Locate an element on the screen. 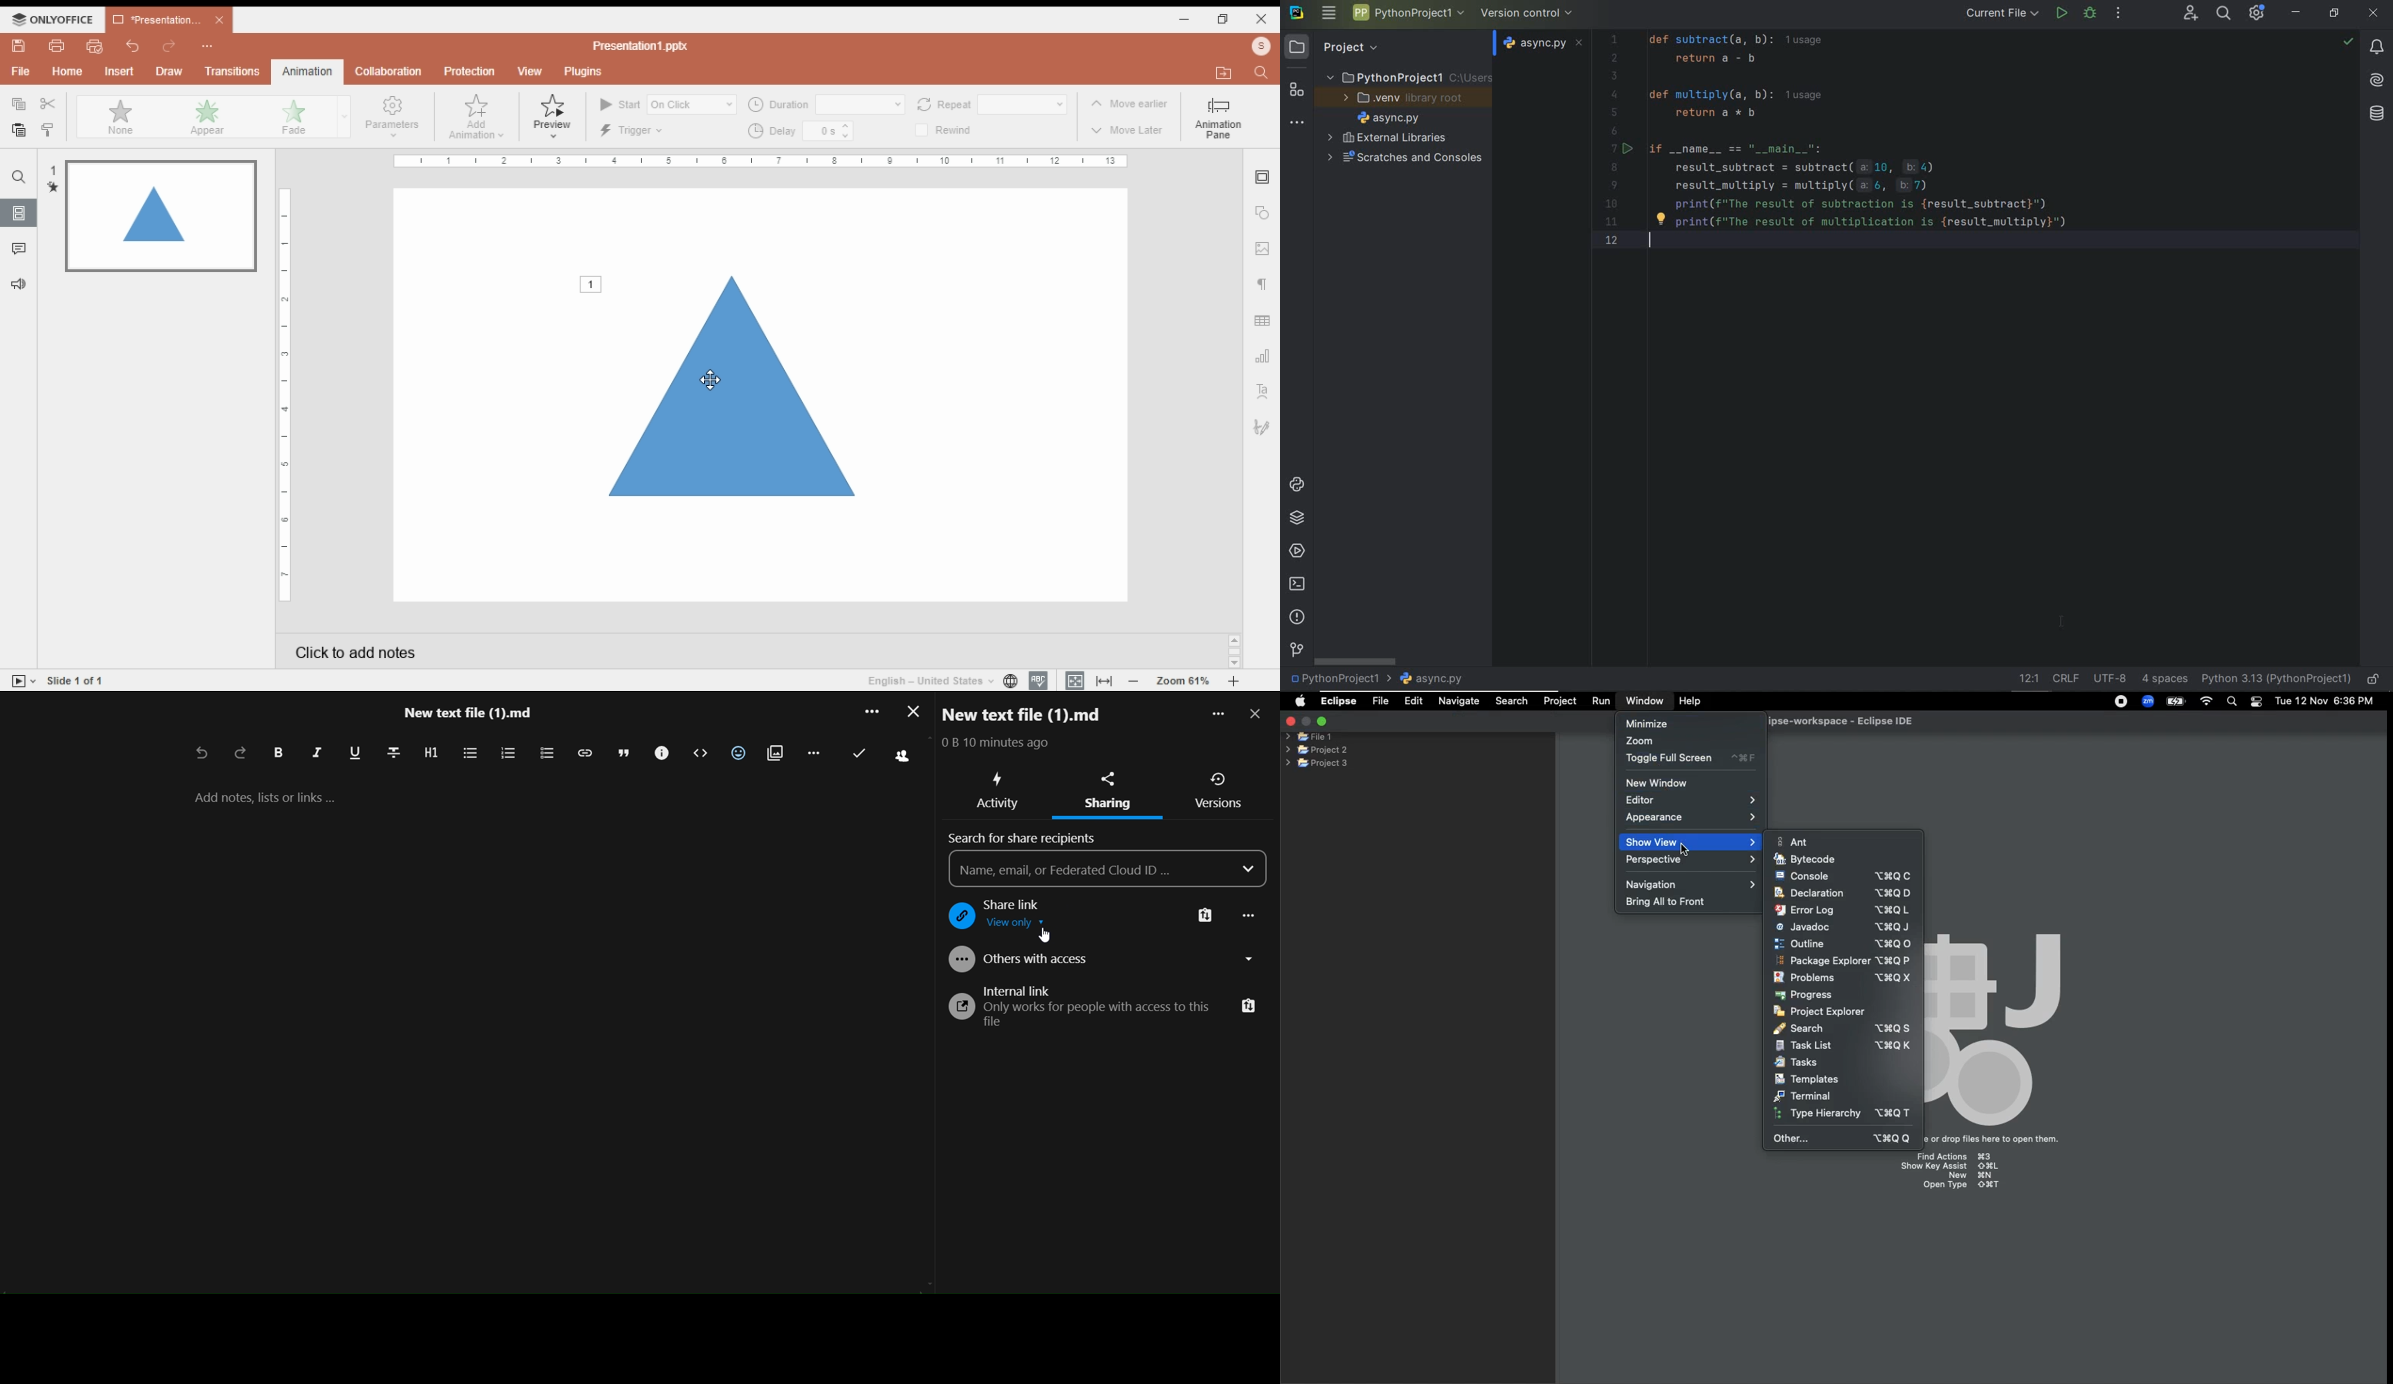 The image size is (2408, 1400). copy link is located at coordinates (1205, 917).